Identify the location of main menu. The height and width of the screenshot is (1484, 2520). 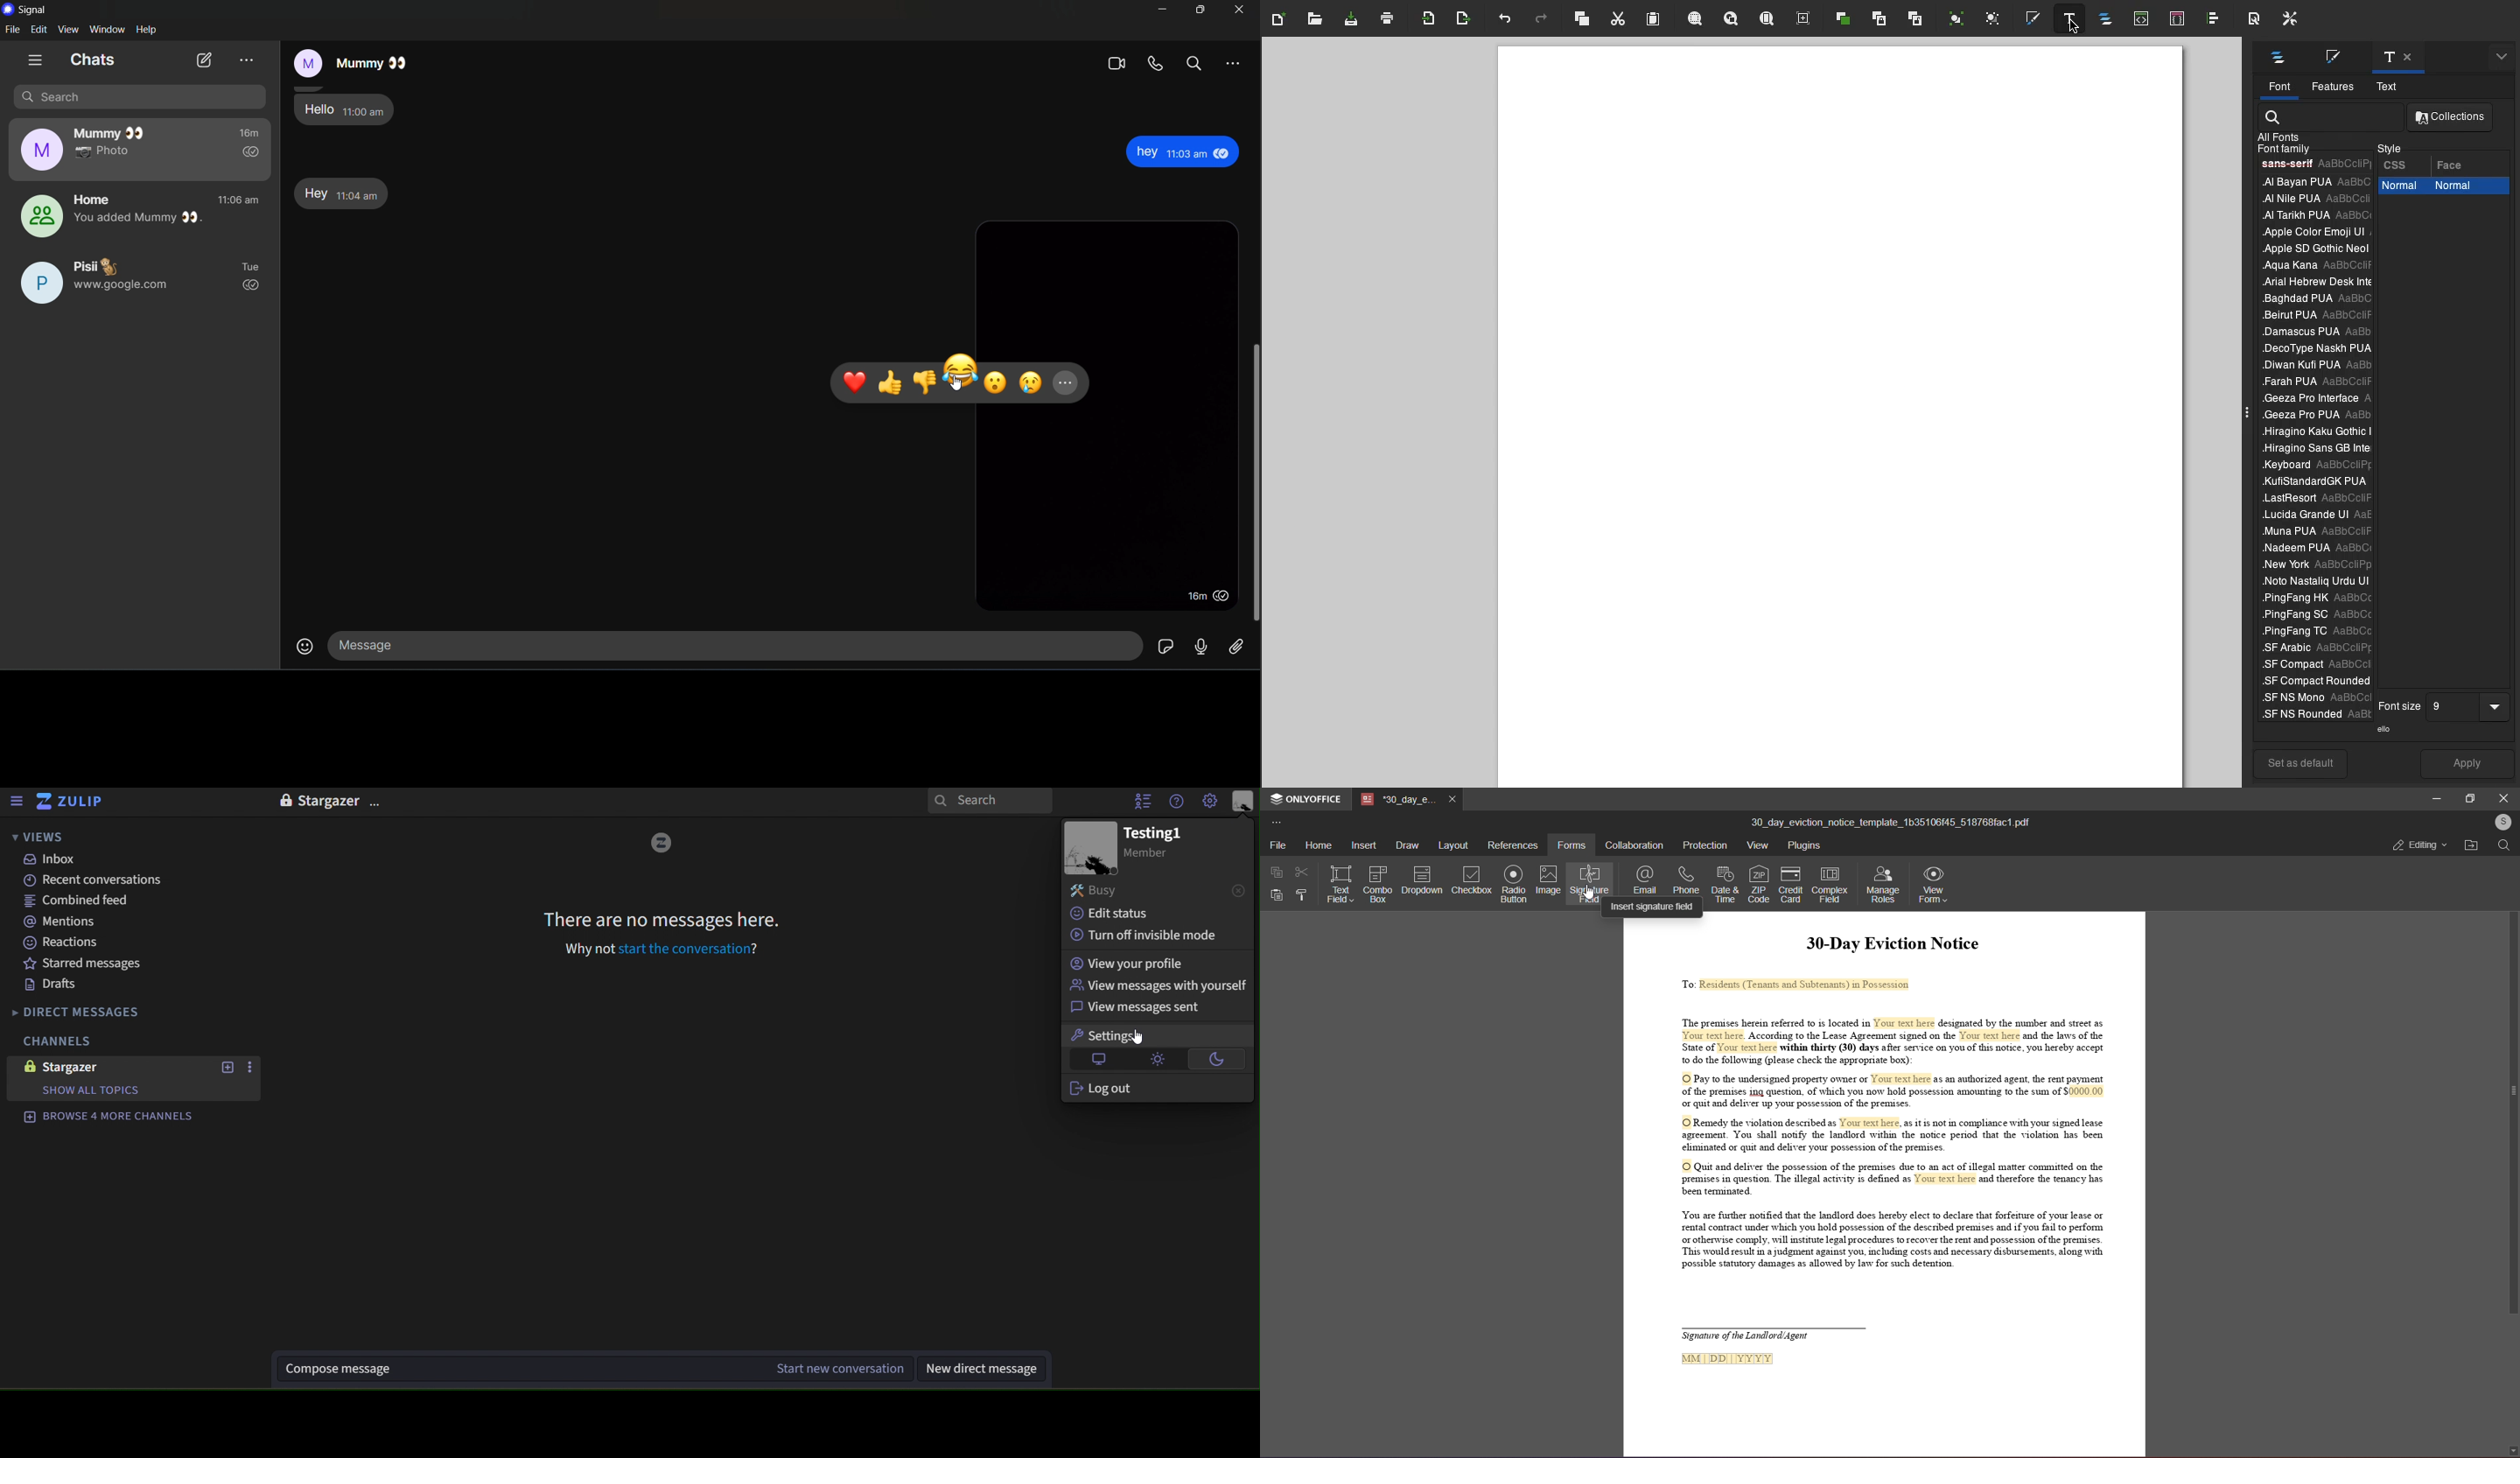
(1211, 802).